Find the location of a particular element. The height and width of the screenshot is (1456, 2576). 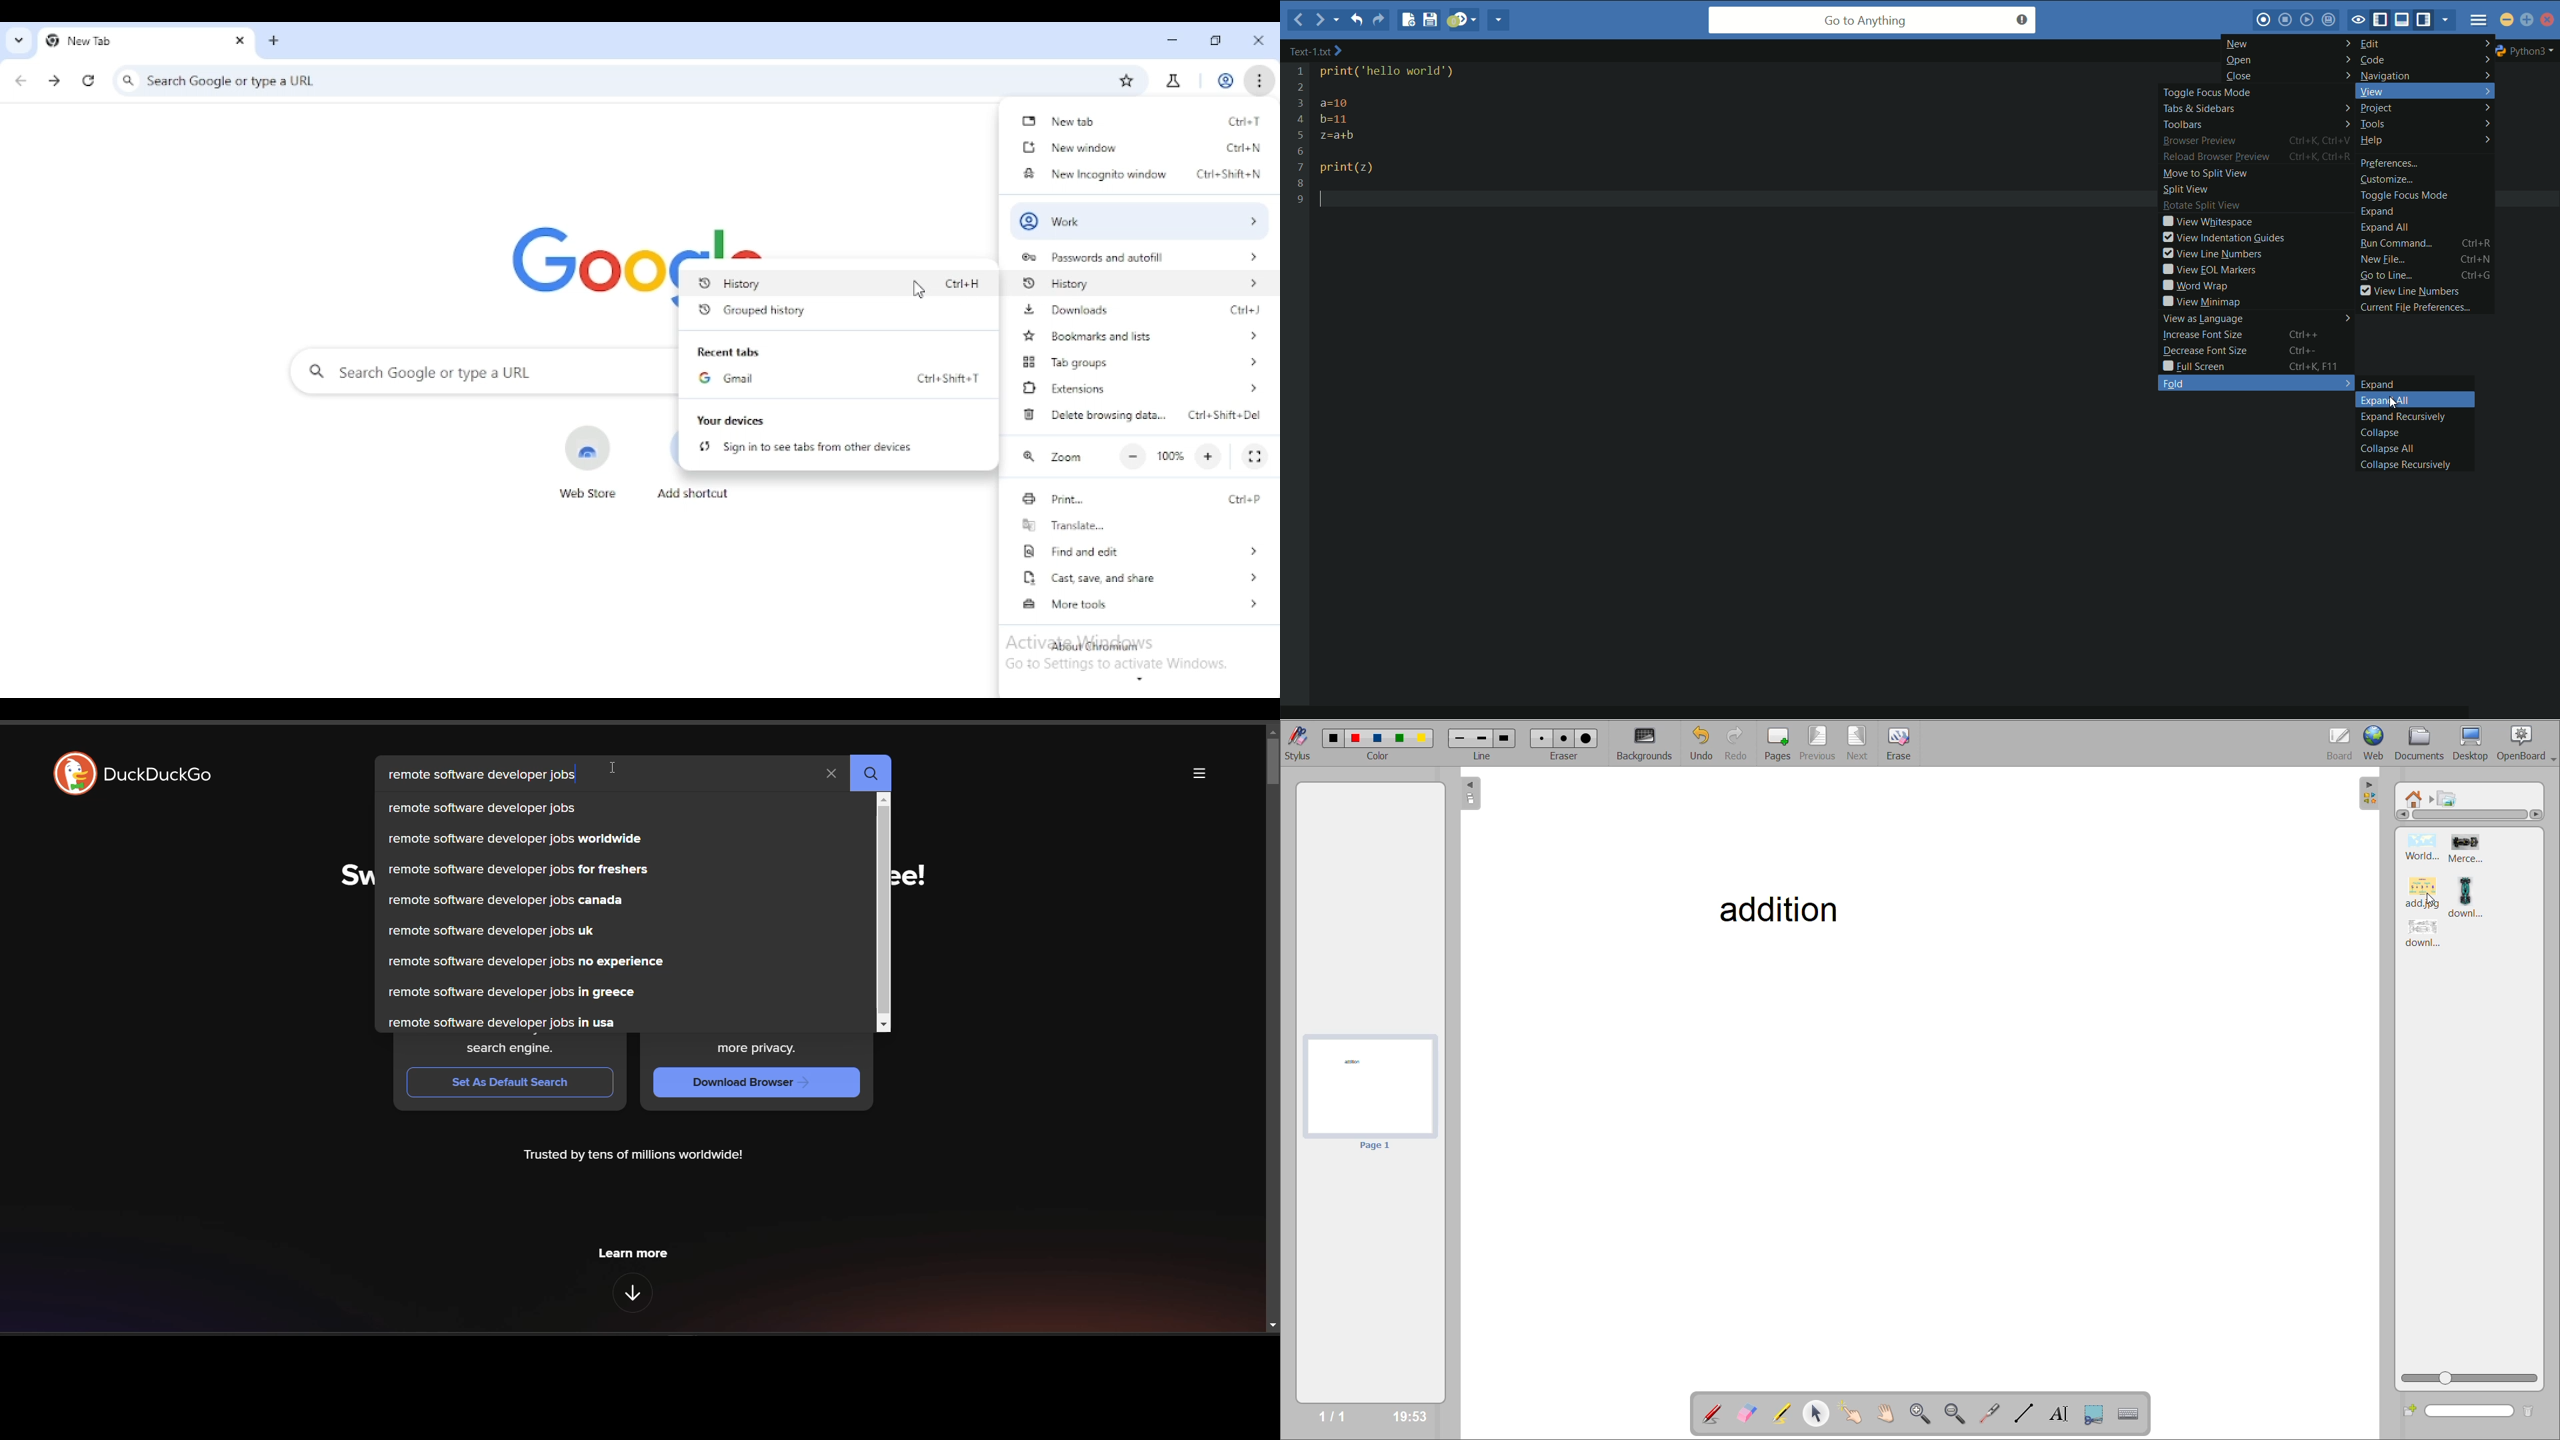

click to go back is located at coordinates (21, 81).